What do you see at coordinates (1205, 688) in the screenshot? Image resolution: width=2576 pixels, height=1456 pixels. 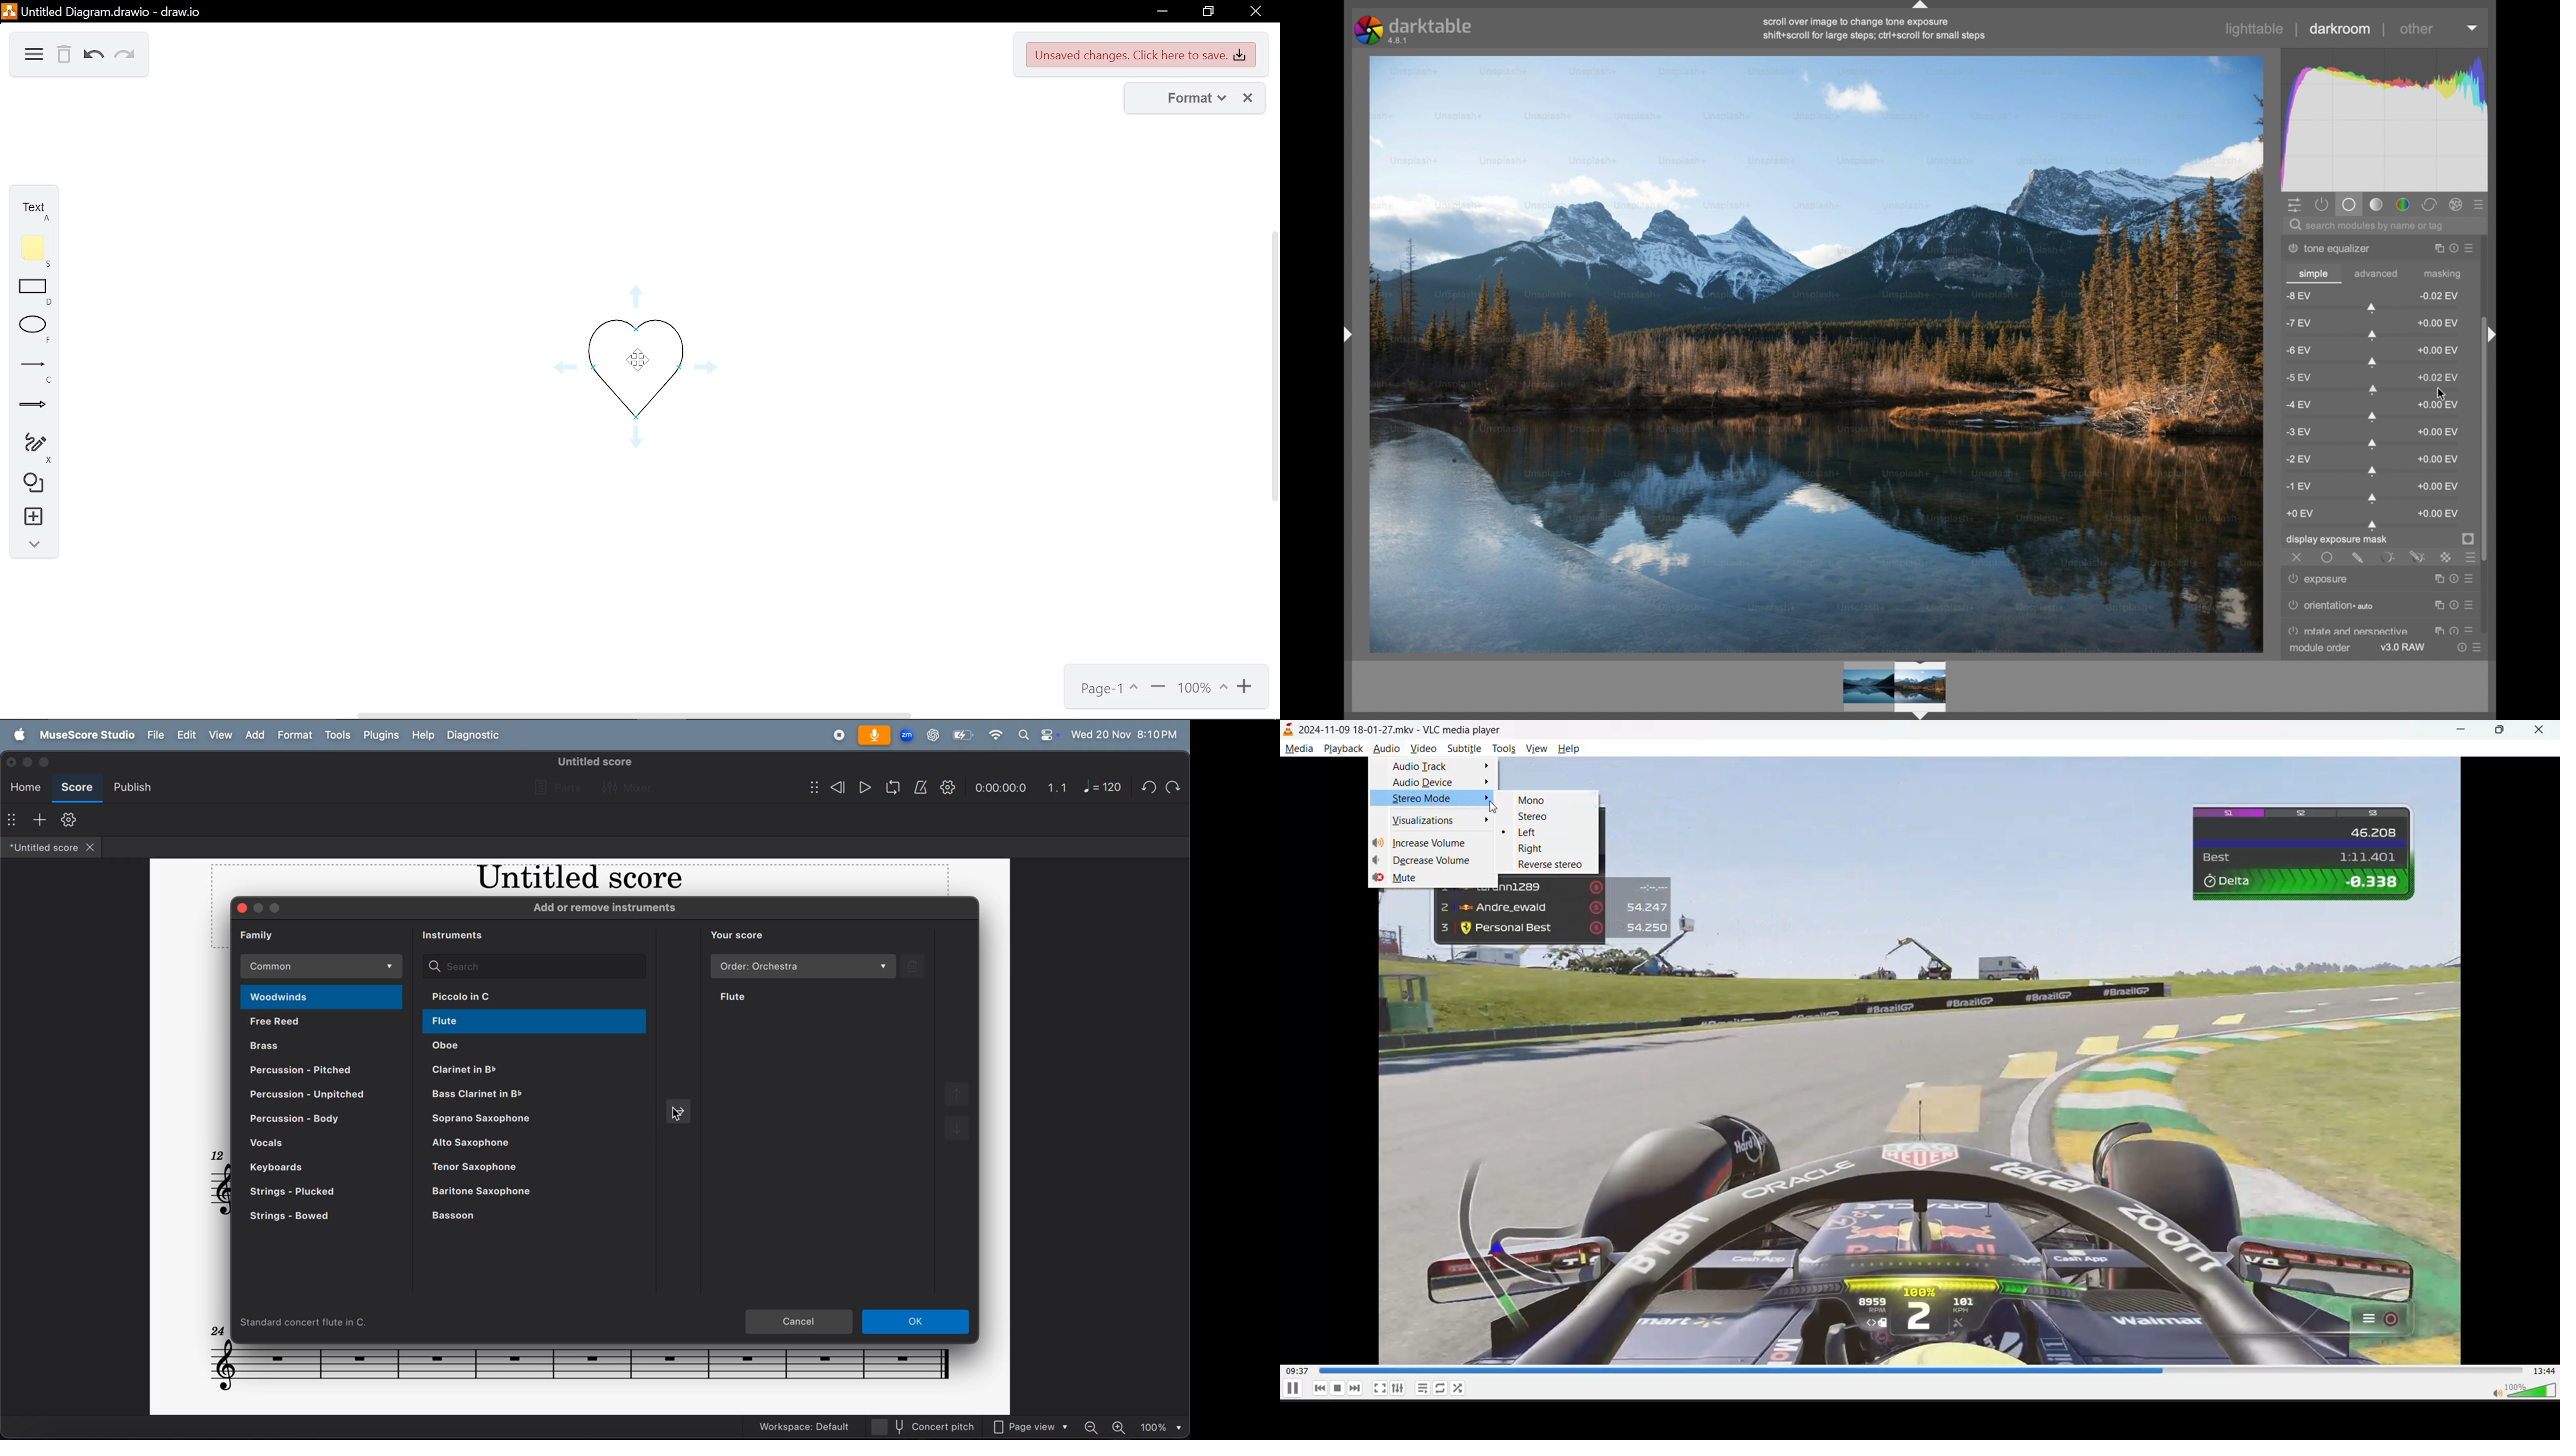 I see `100%` at bounding box center [1205, 688].